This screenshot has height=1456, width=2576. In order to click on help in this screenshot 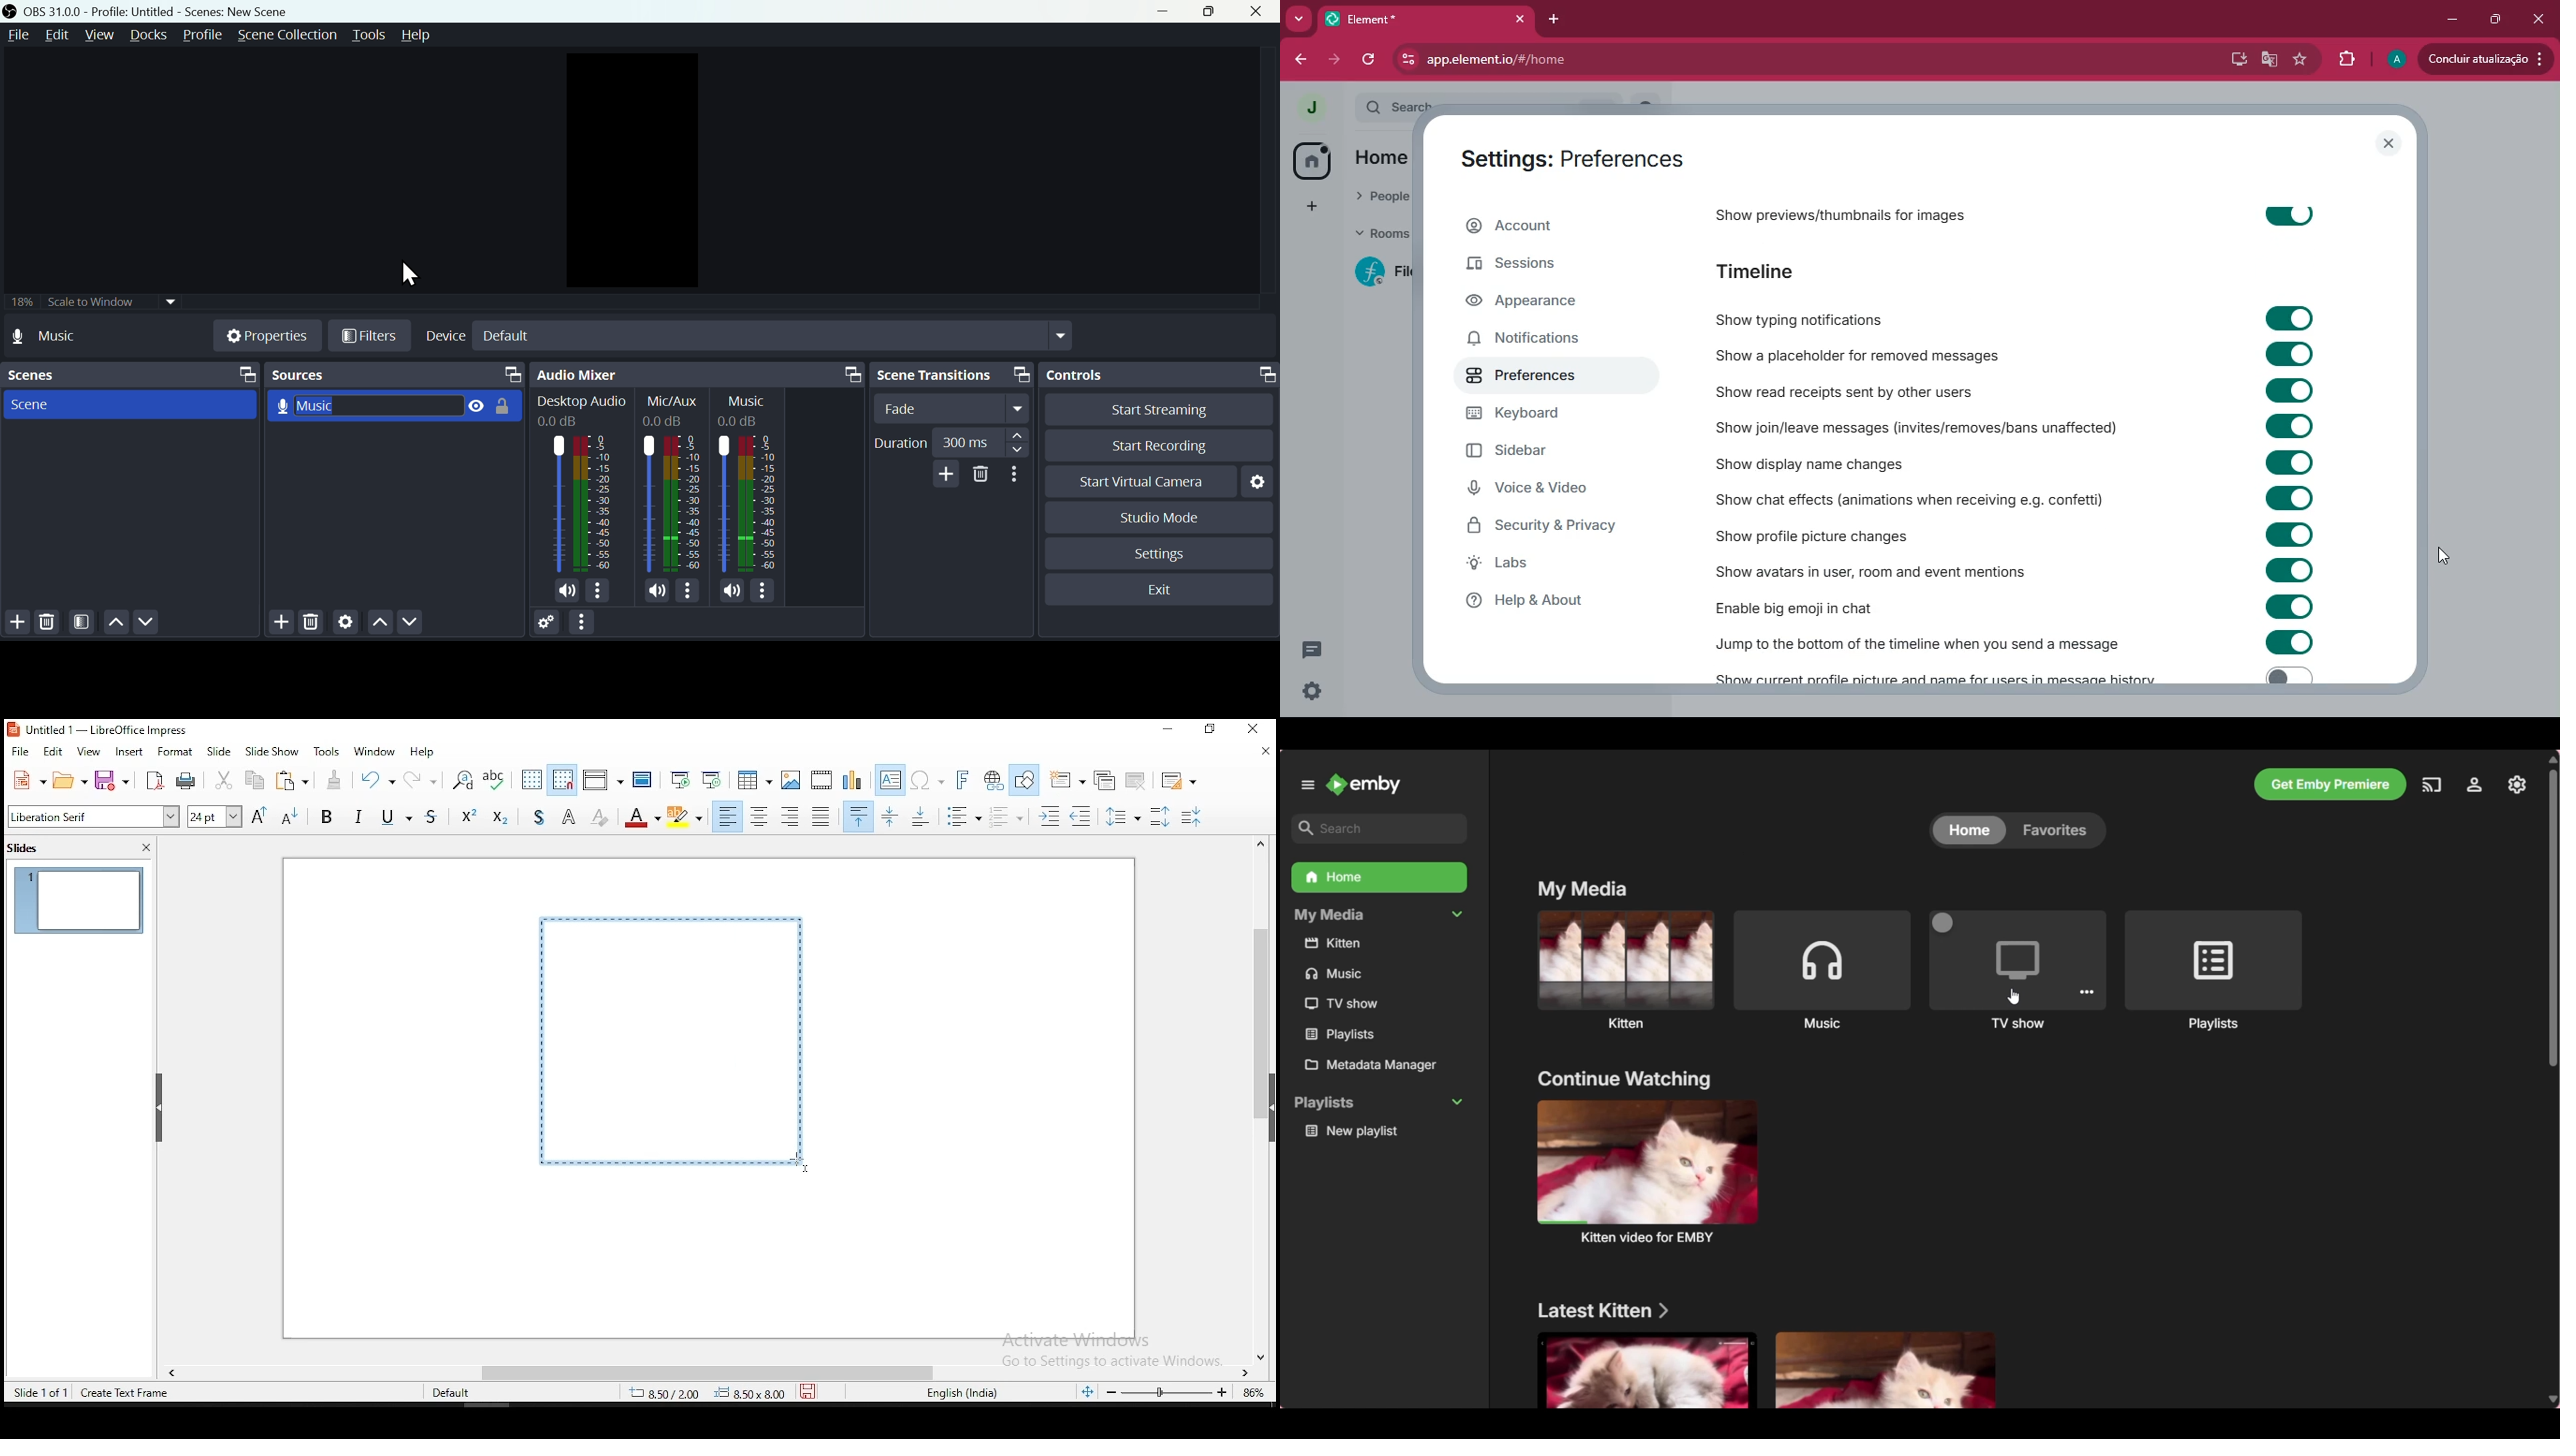, I will do `click(424, 749)`.